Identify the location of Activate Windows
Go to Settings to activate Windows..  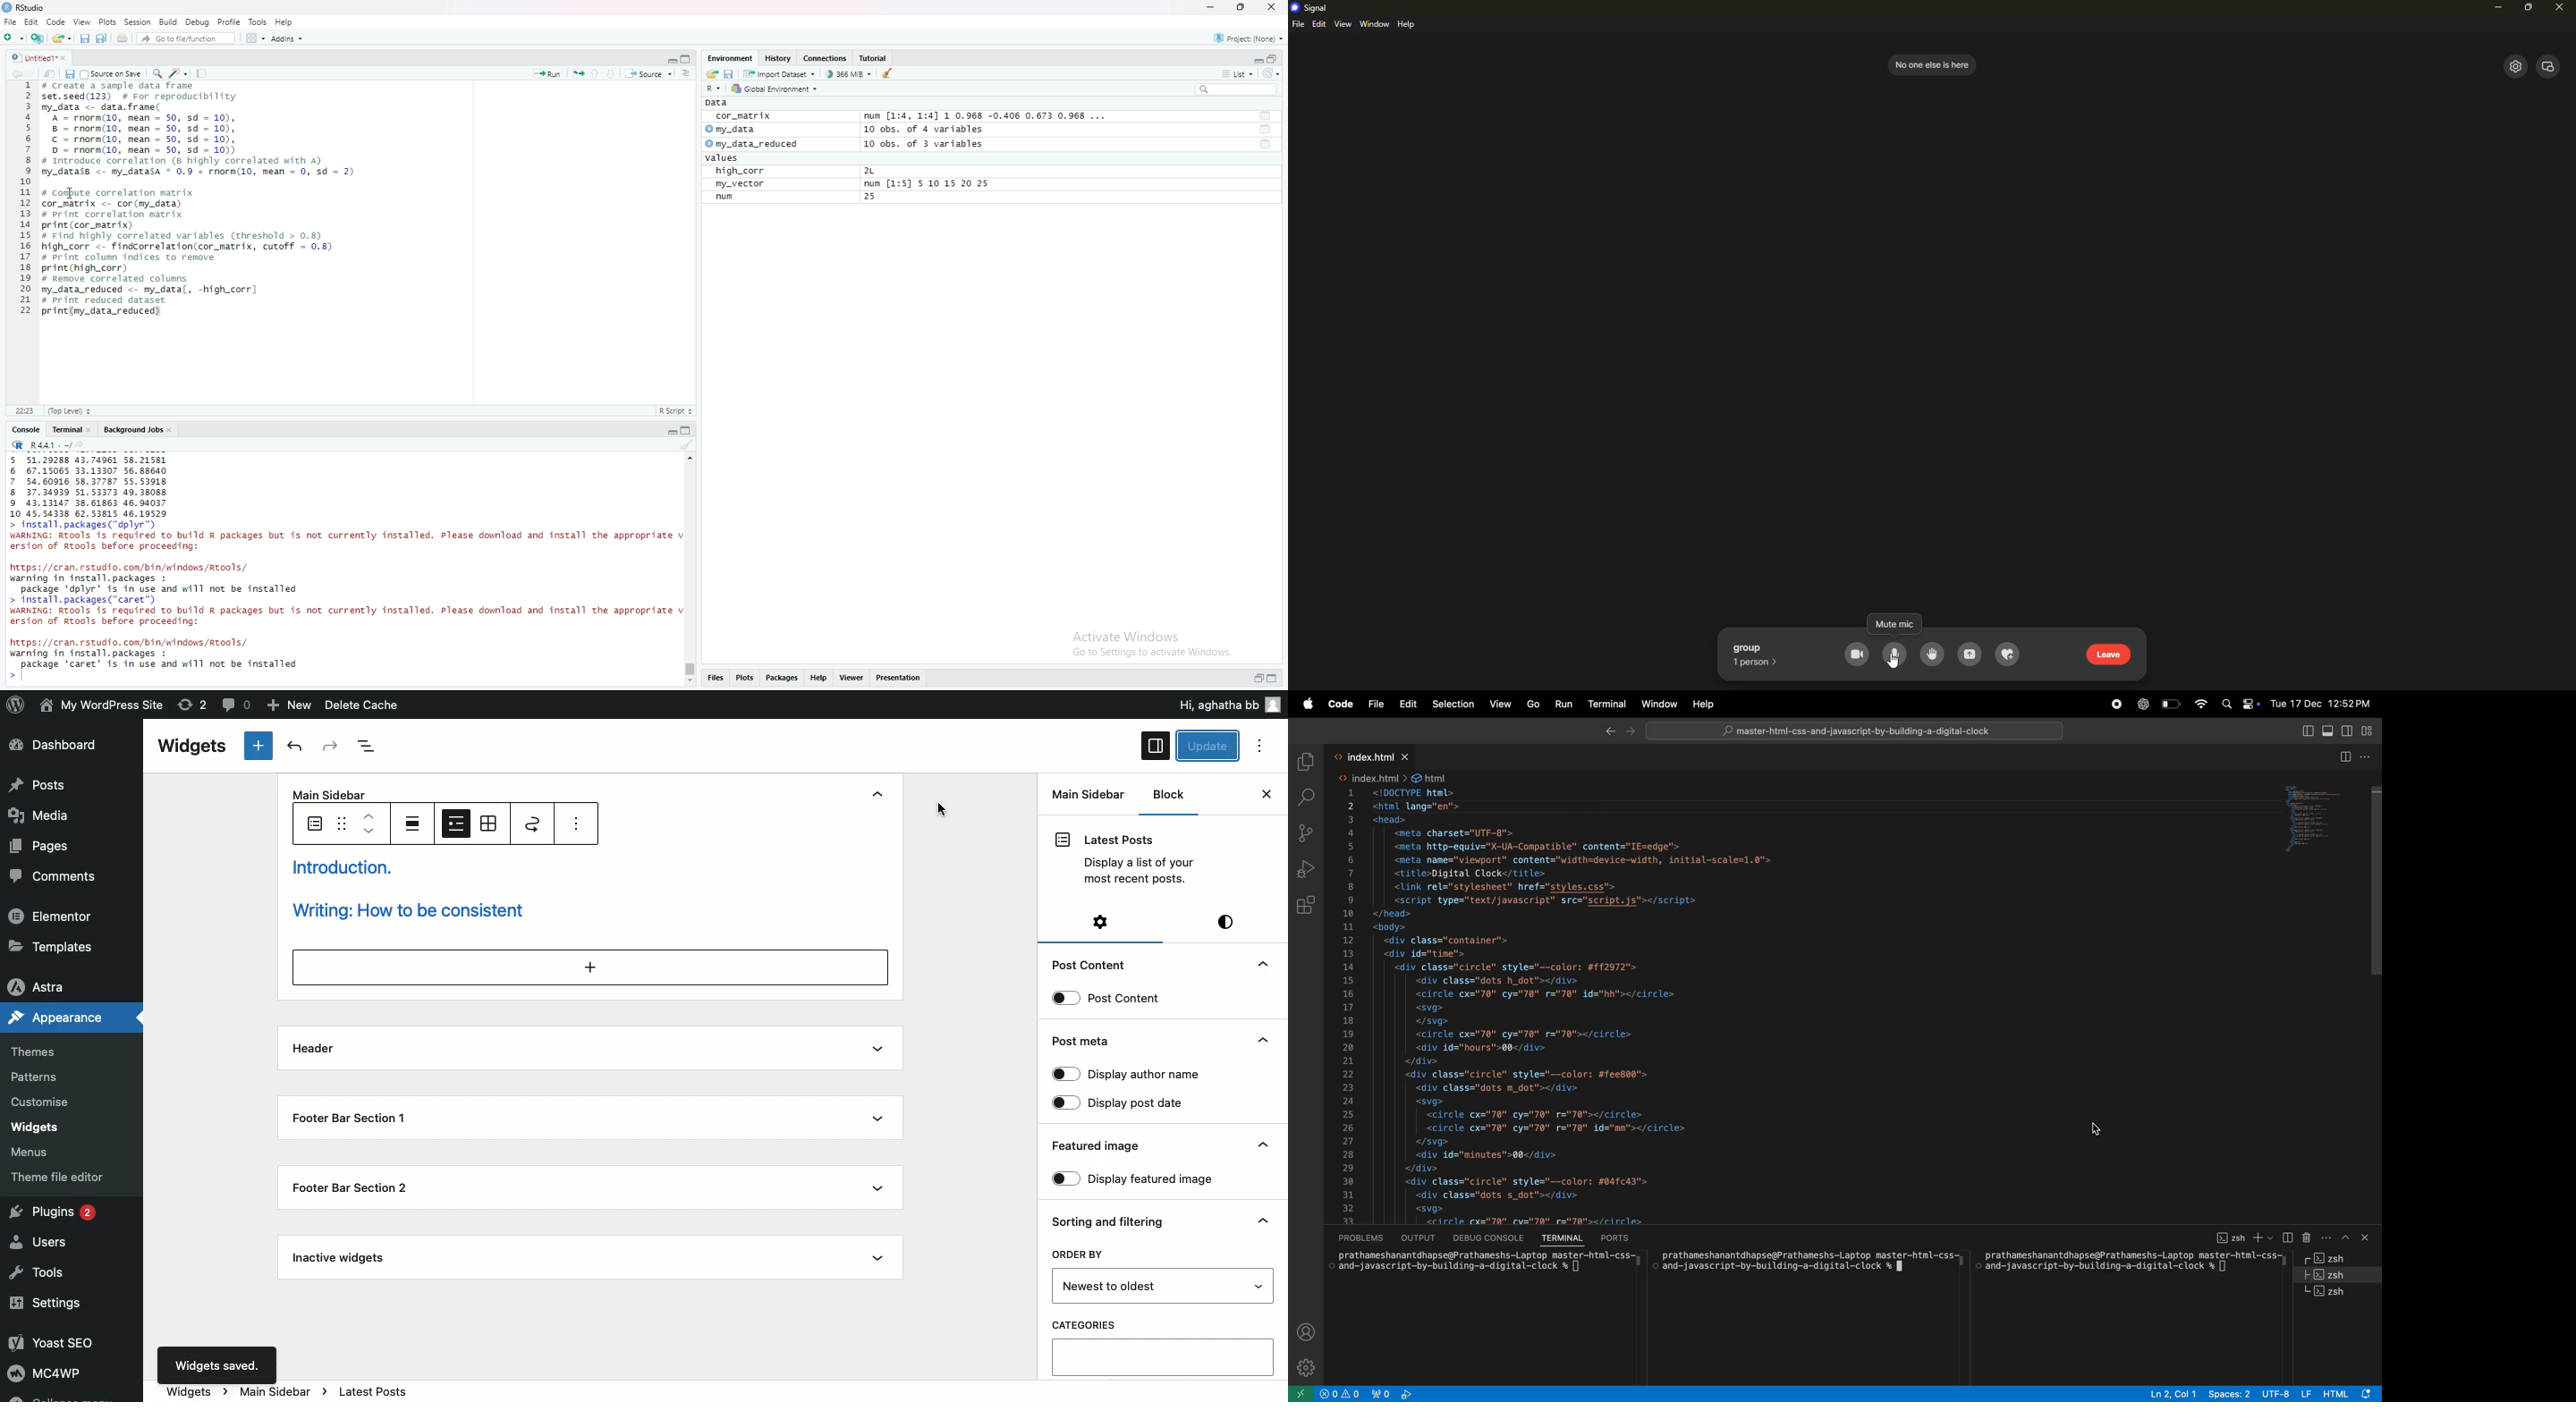
(1153, 646).